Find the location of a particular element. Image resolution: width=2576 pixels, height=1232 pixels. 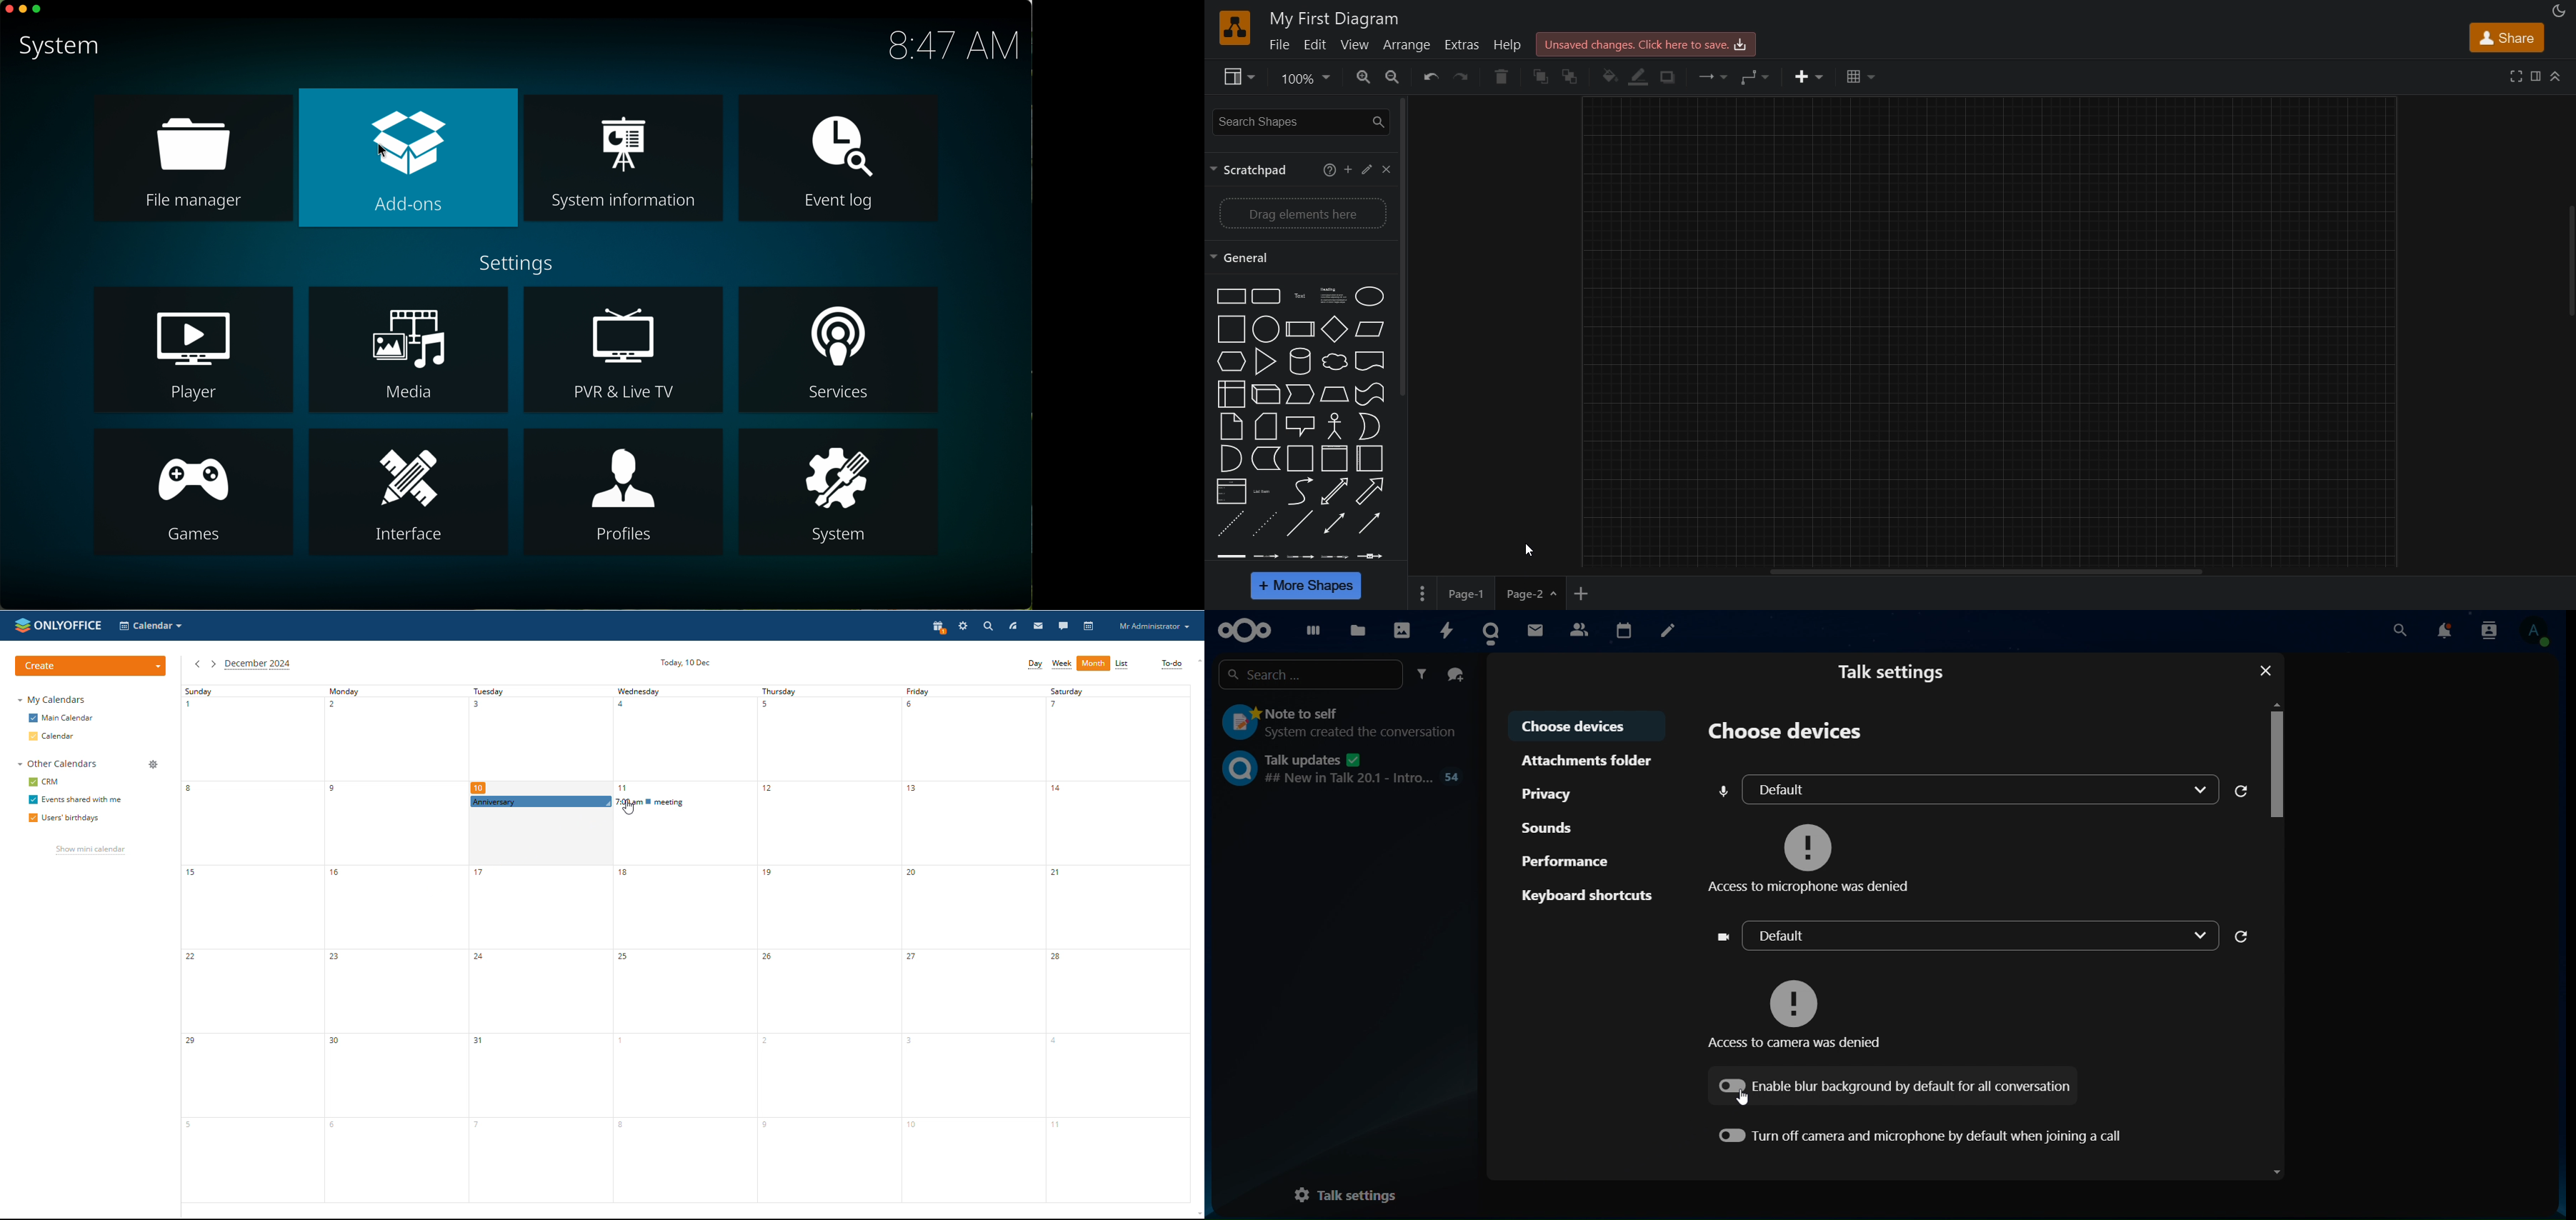

settings is located at coordinates (516, 264).